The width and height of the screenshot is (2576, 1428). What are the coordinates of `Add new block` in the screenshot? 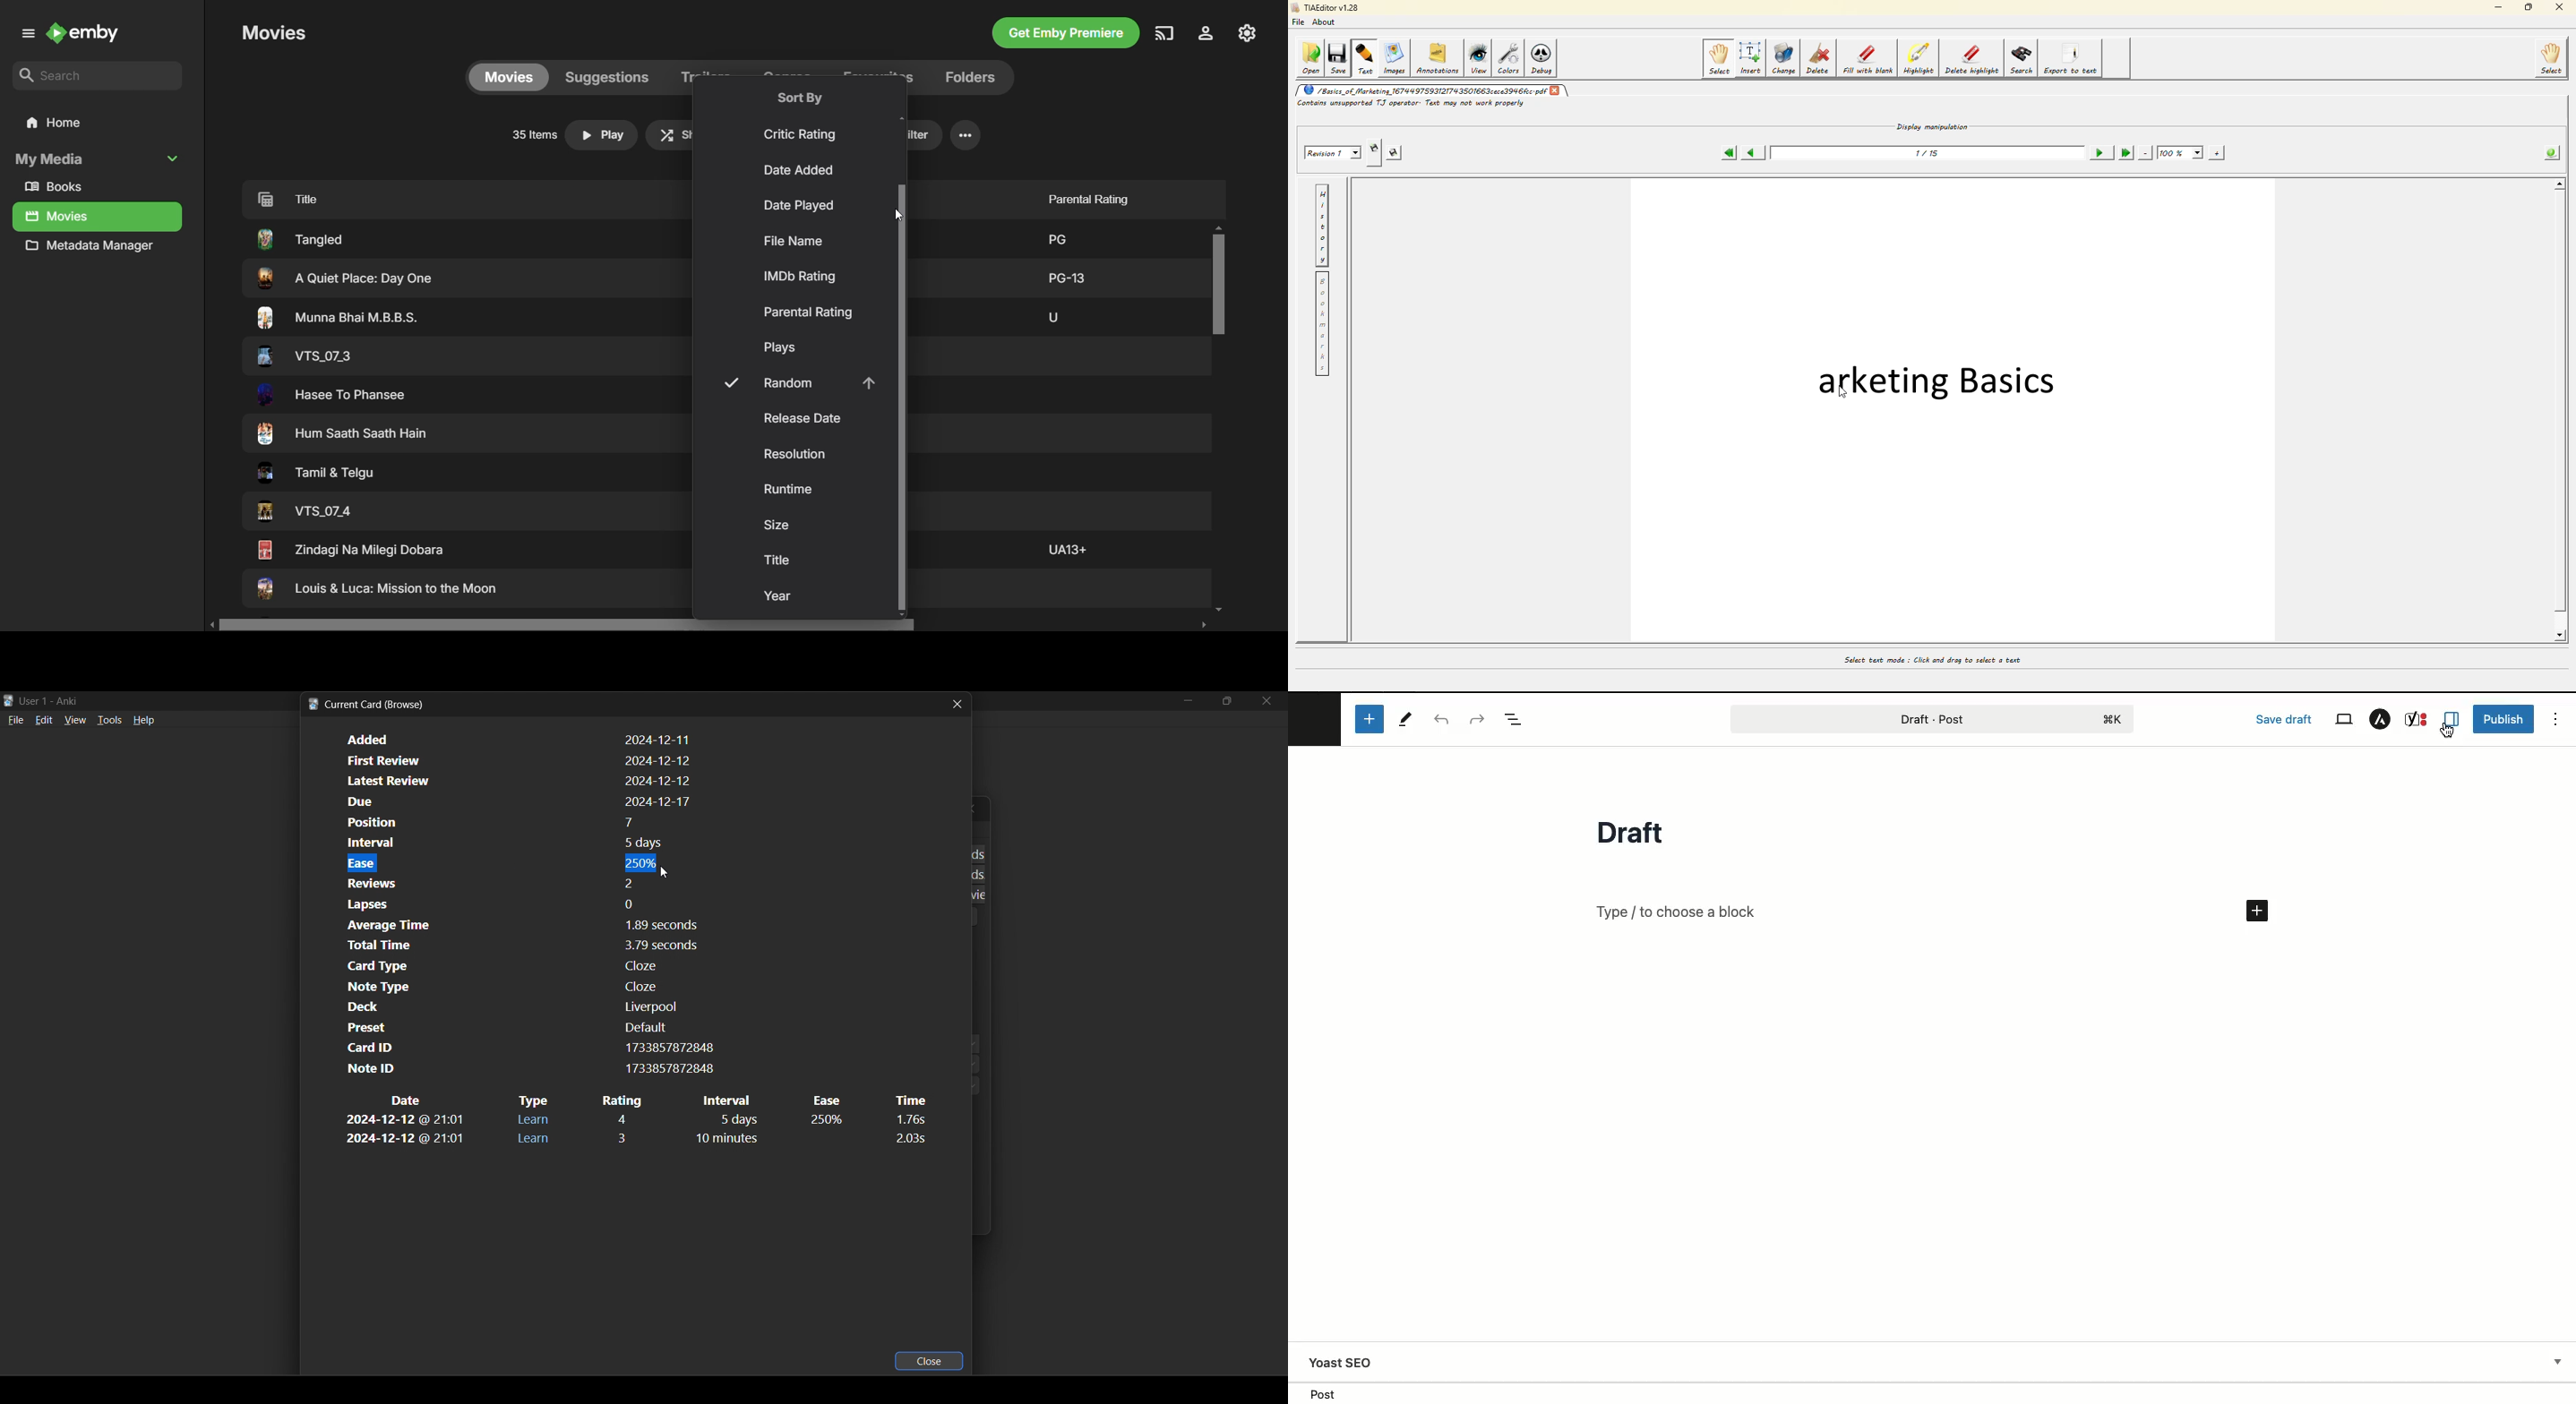 It's located at (1680, 909).